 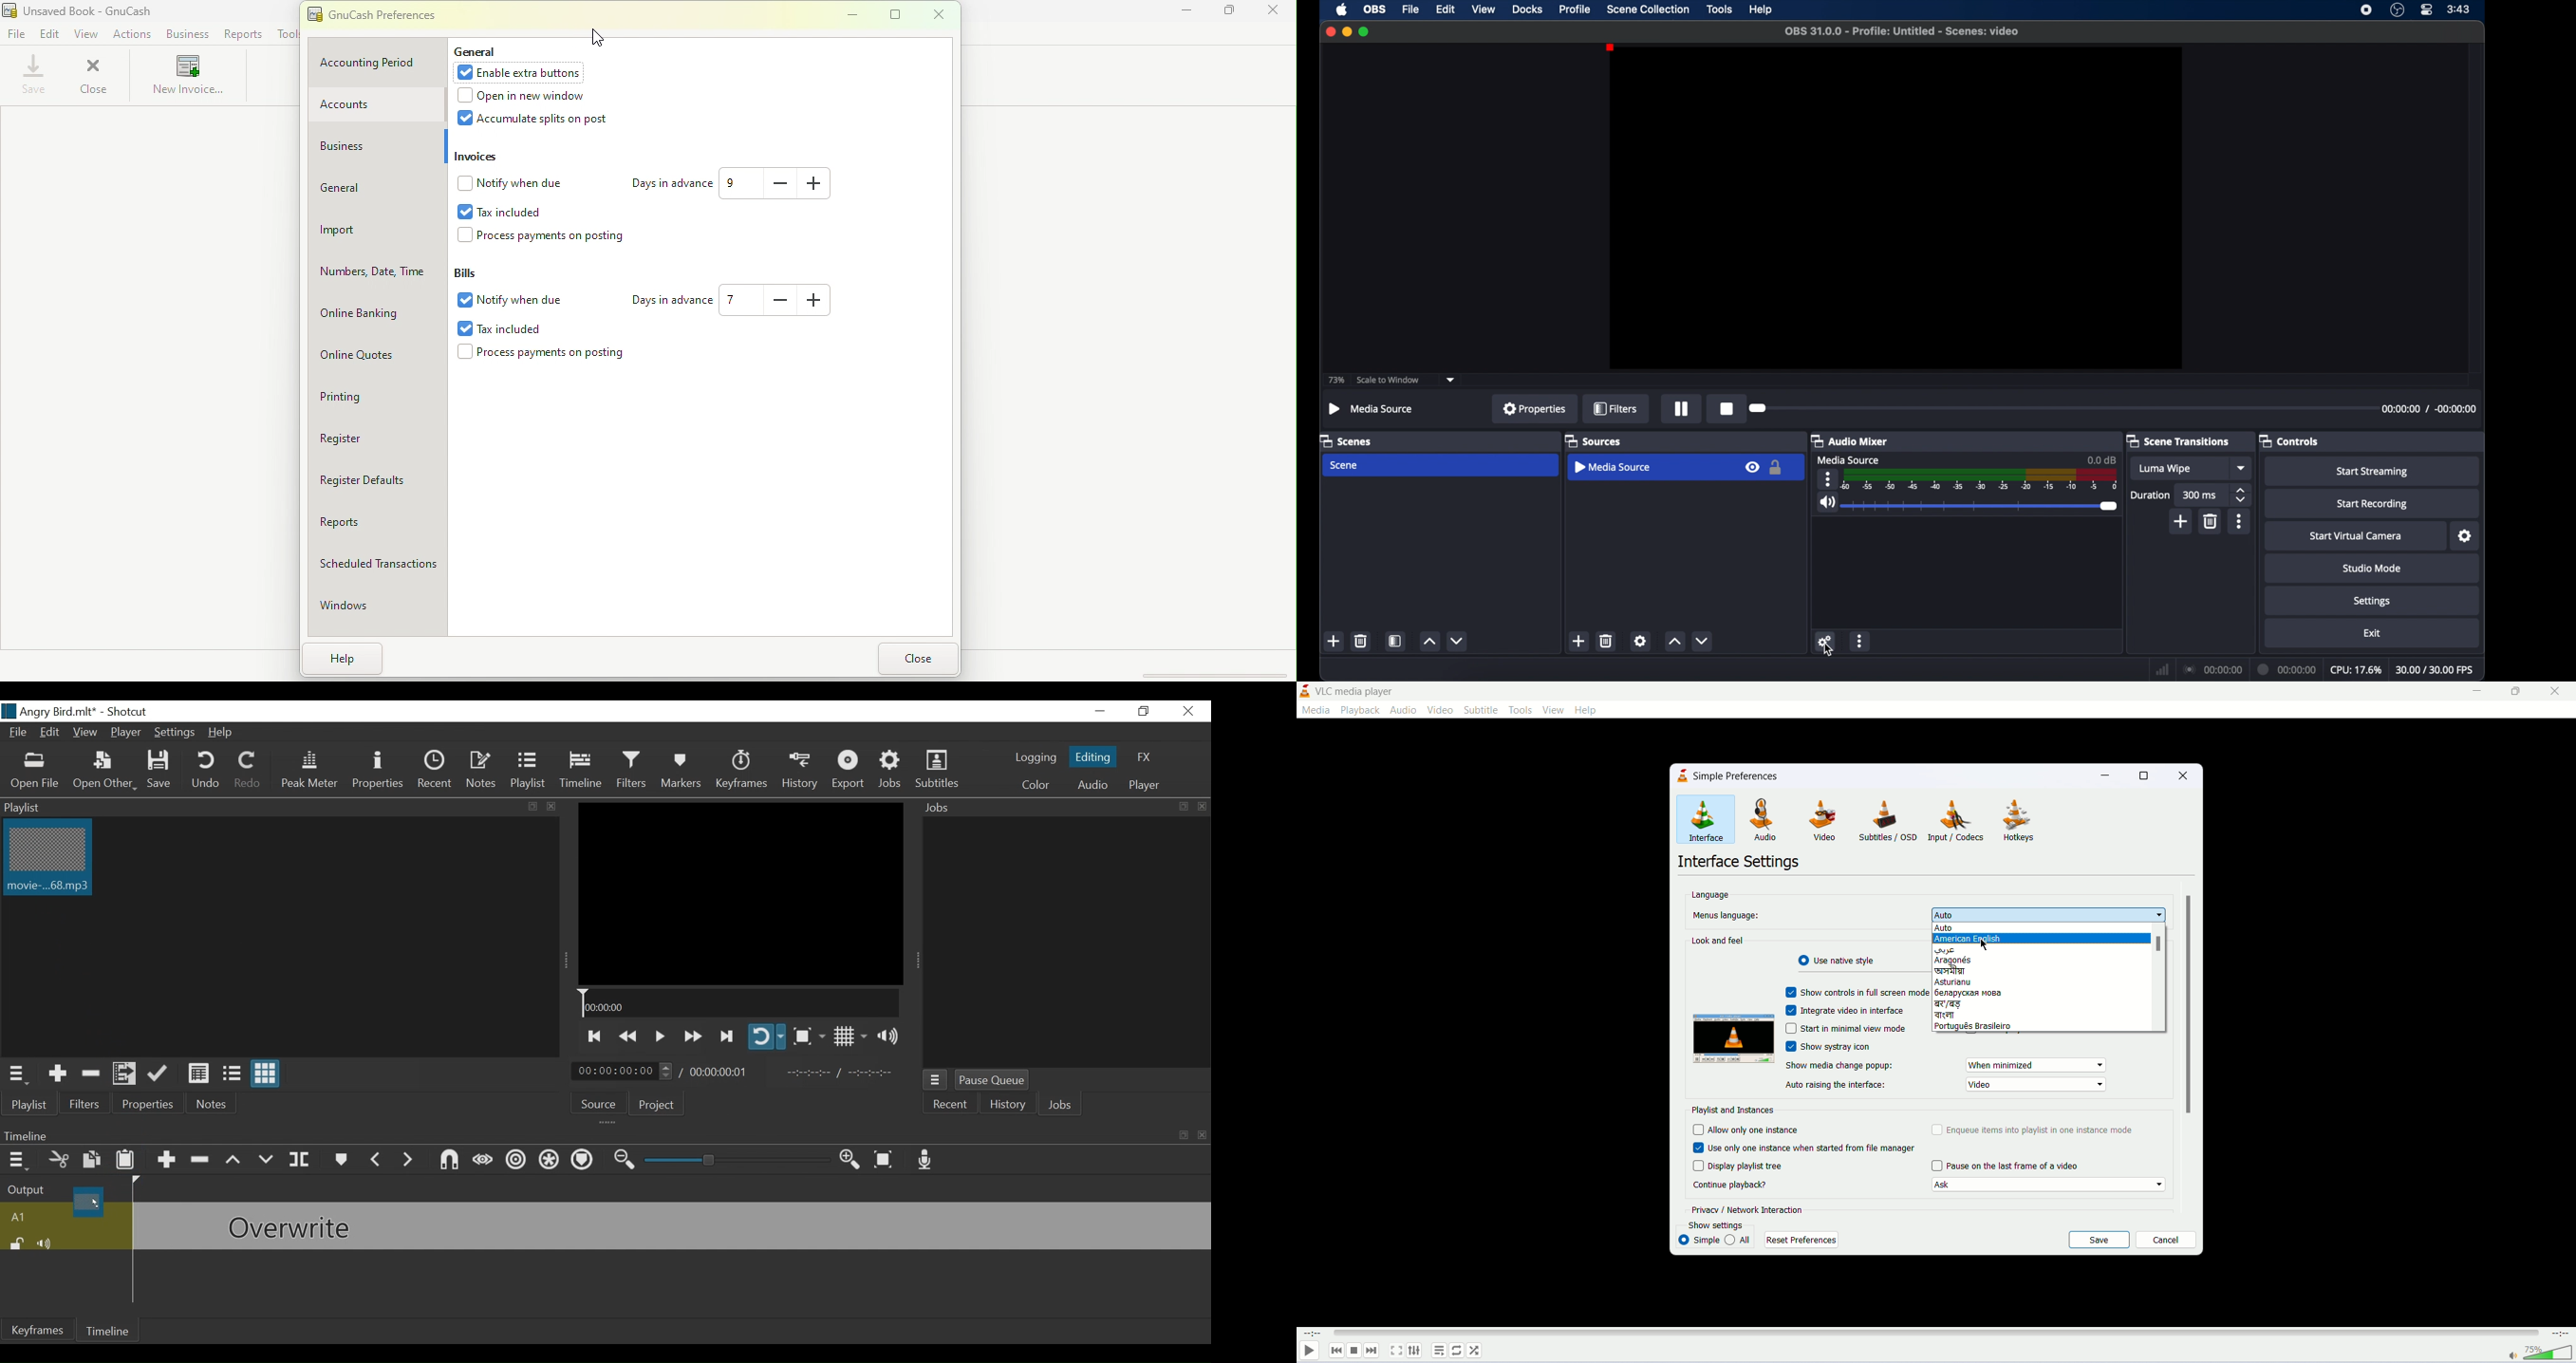 What do you see at coordinates (1578, 640) in the screenshot?
I see `add` at bounding box center [1578, 640].